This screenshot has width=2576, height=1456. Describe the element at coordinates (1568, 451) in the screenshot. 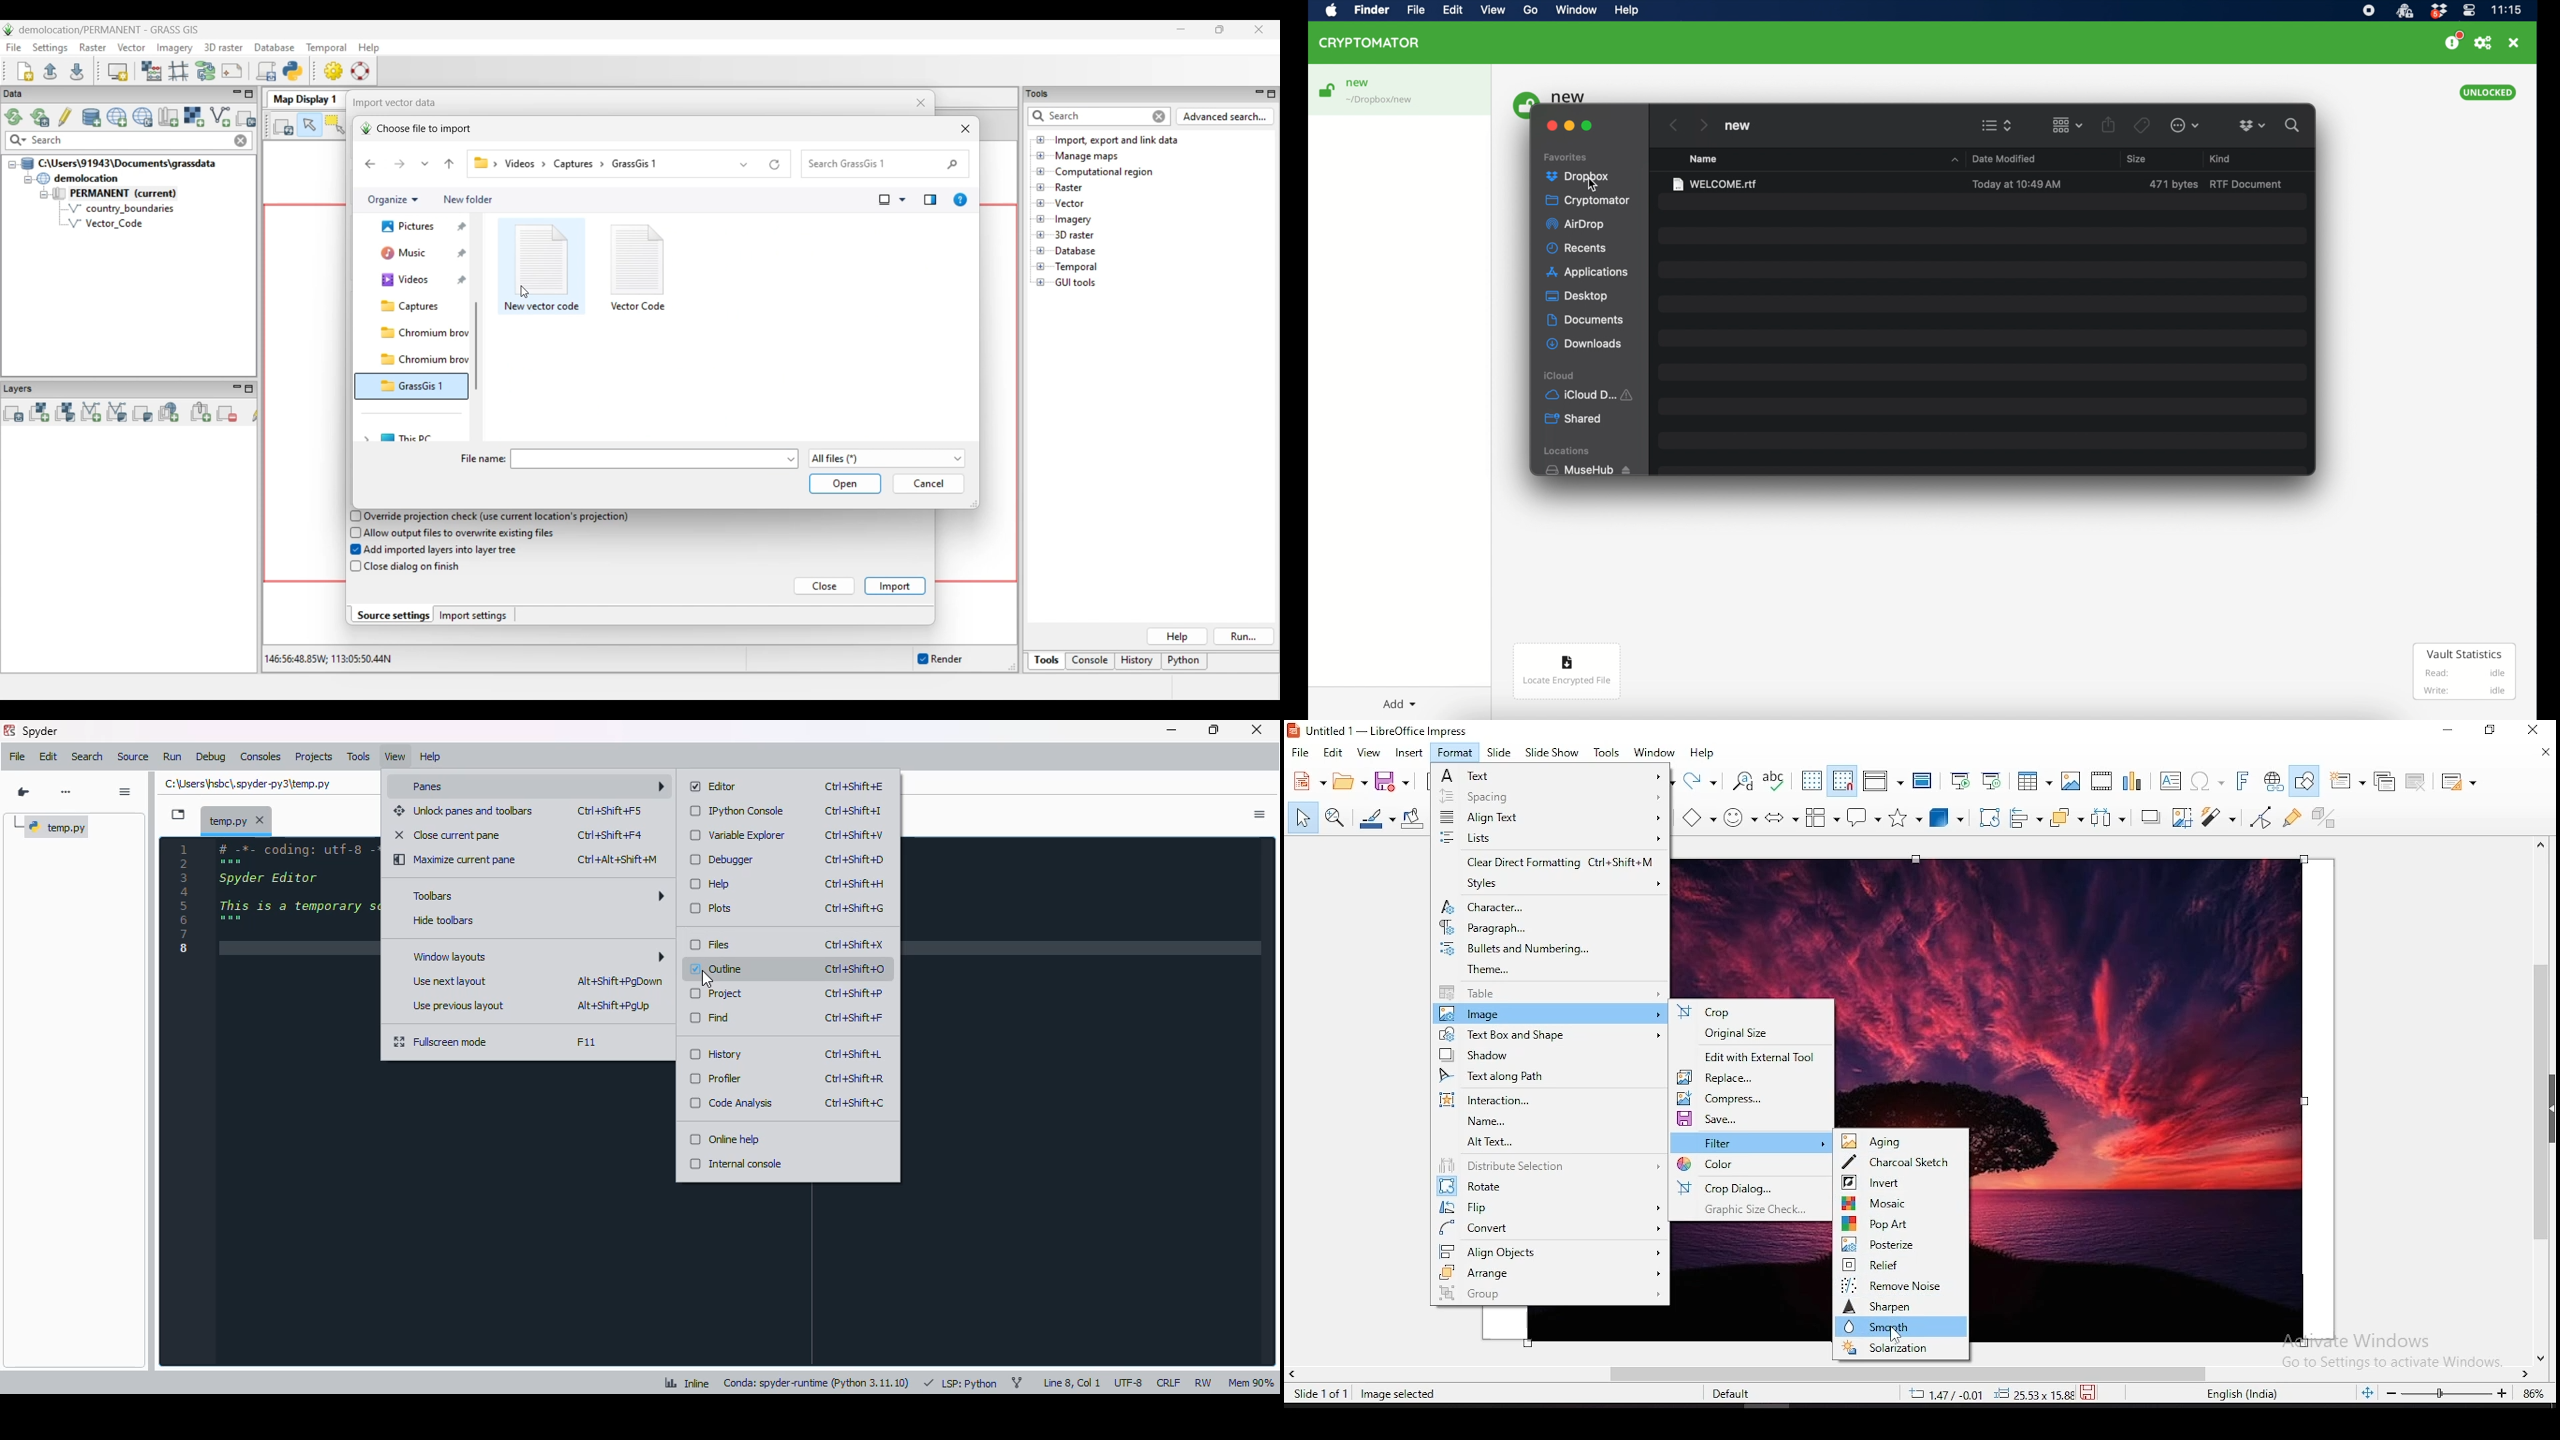

I see `locations` at that location.